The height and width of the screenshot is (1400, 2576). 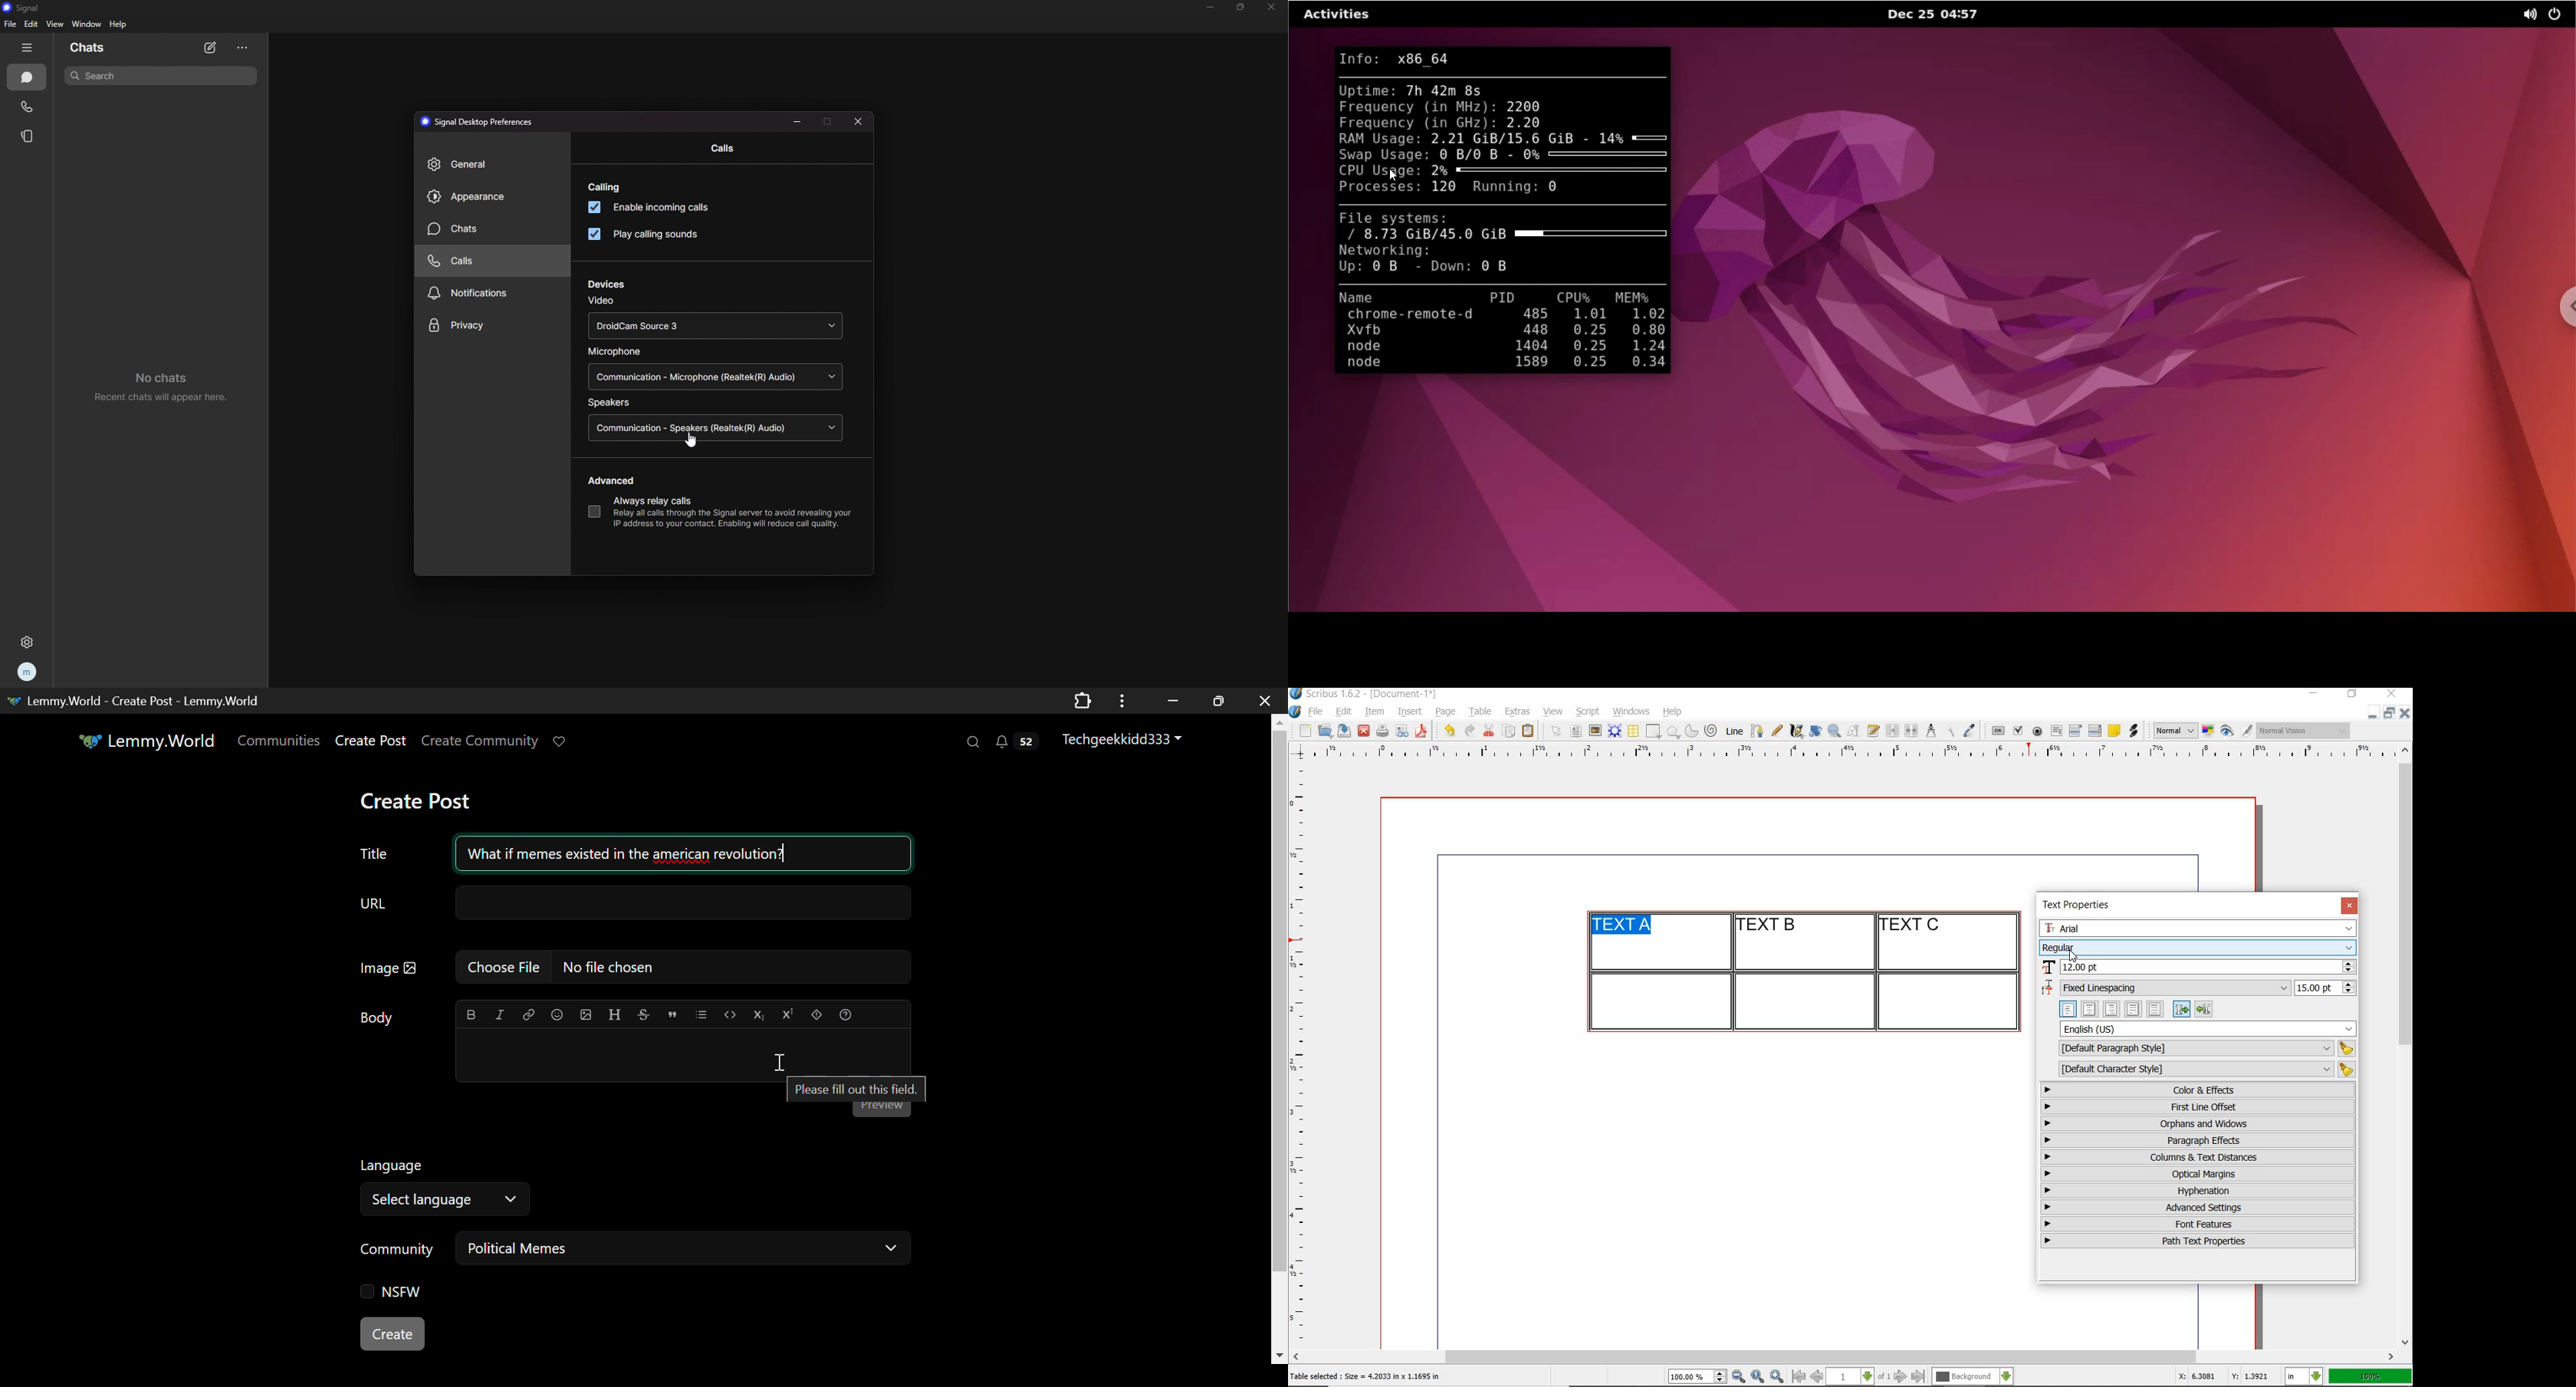 What do you see at coordinates (168, 390) in the screenshot?
I see `no chats recent chats will appear here` at bounding box center [168, 390].